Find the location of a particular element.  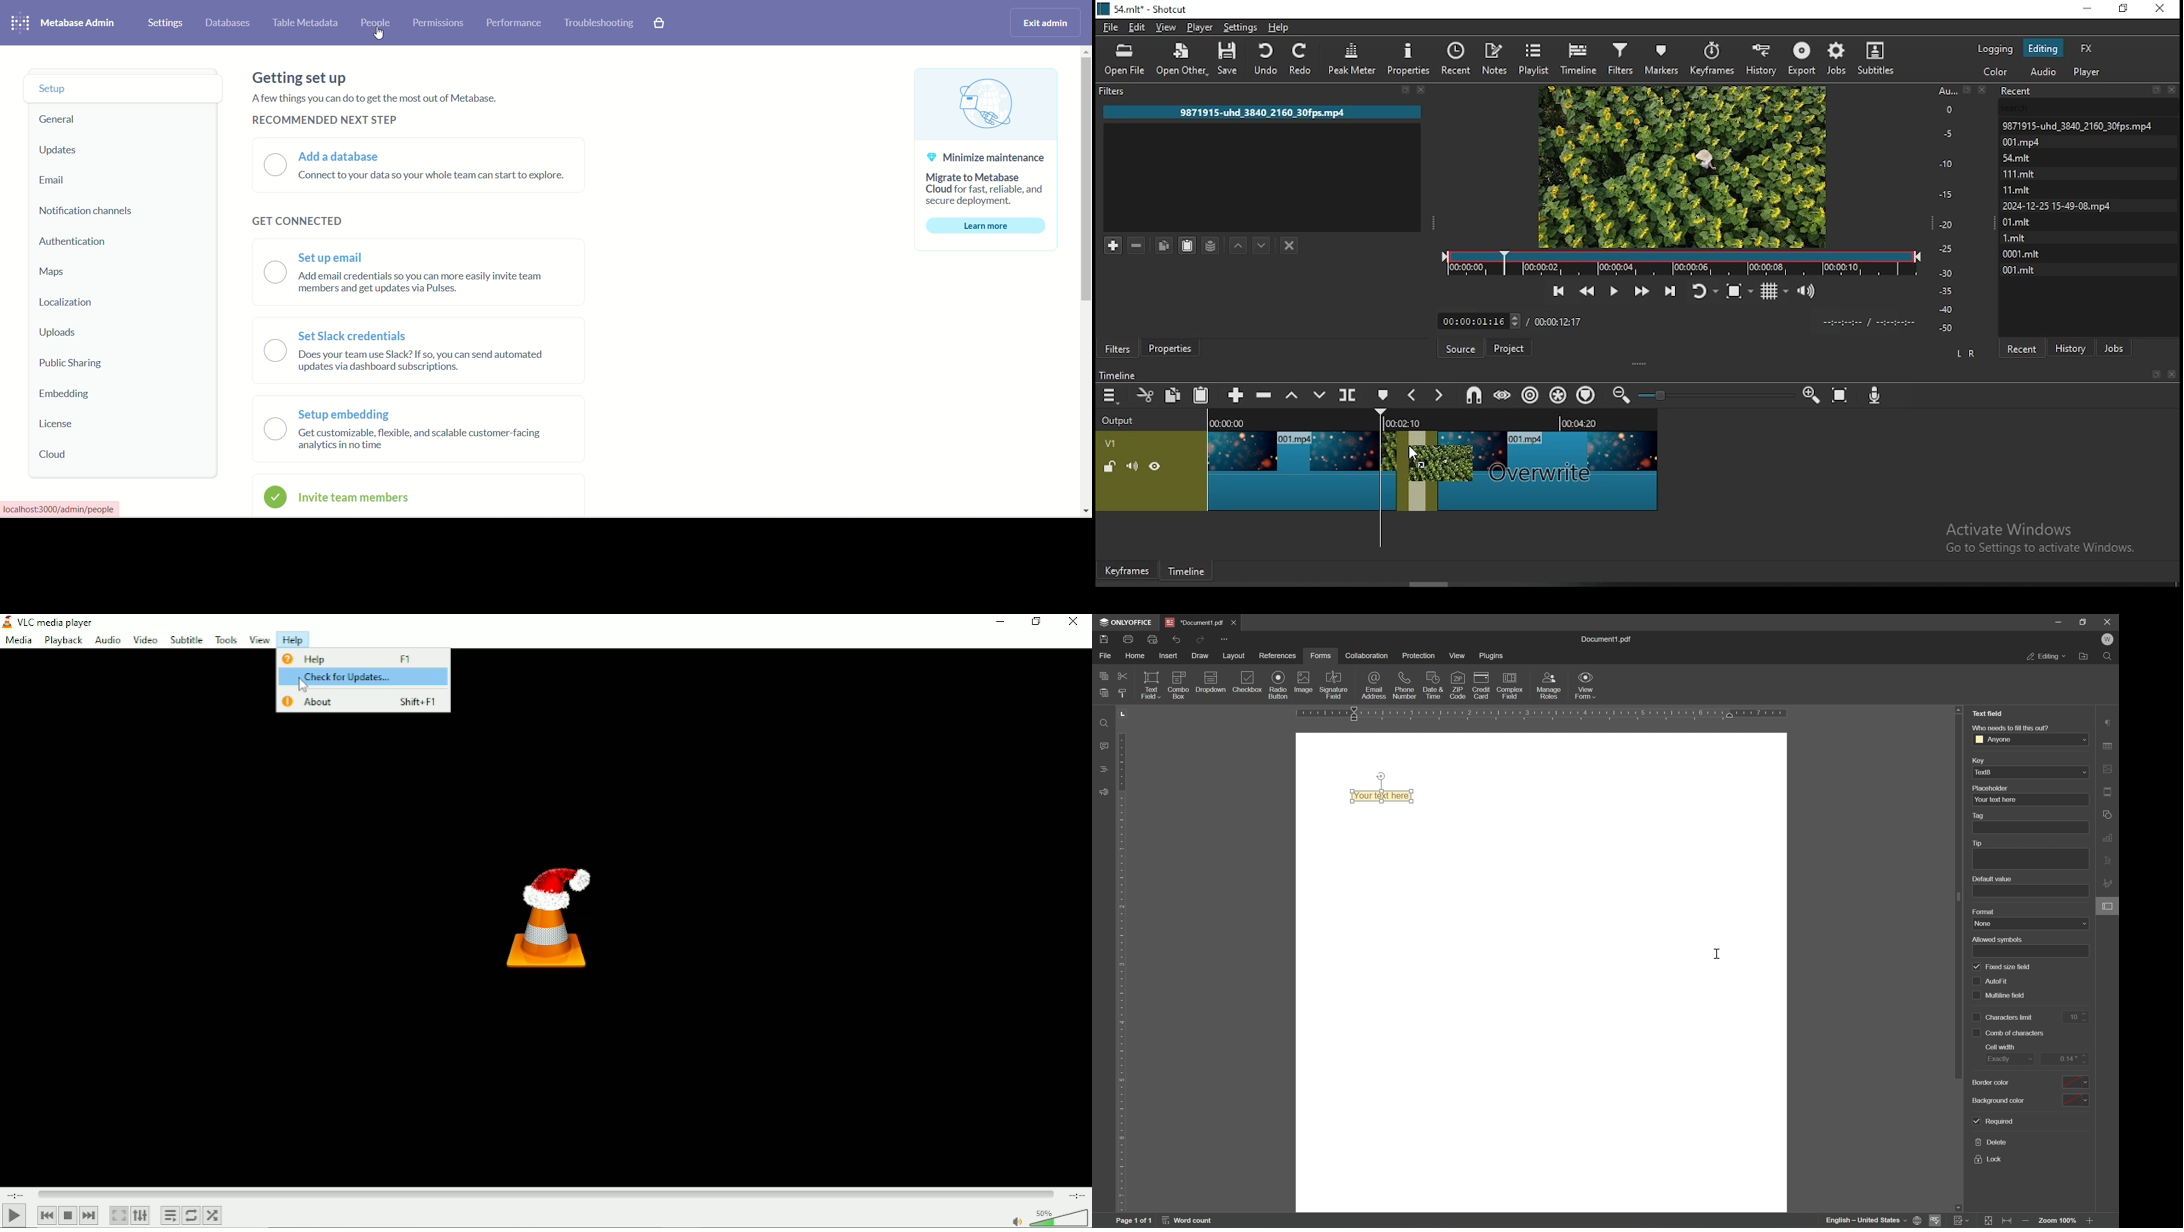

 is located at coordinates (8, 623).